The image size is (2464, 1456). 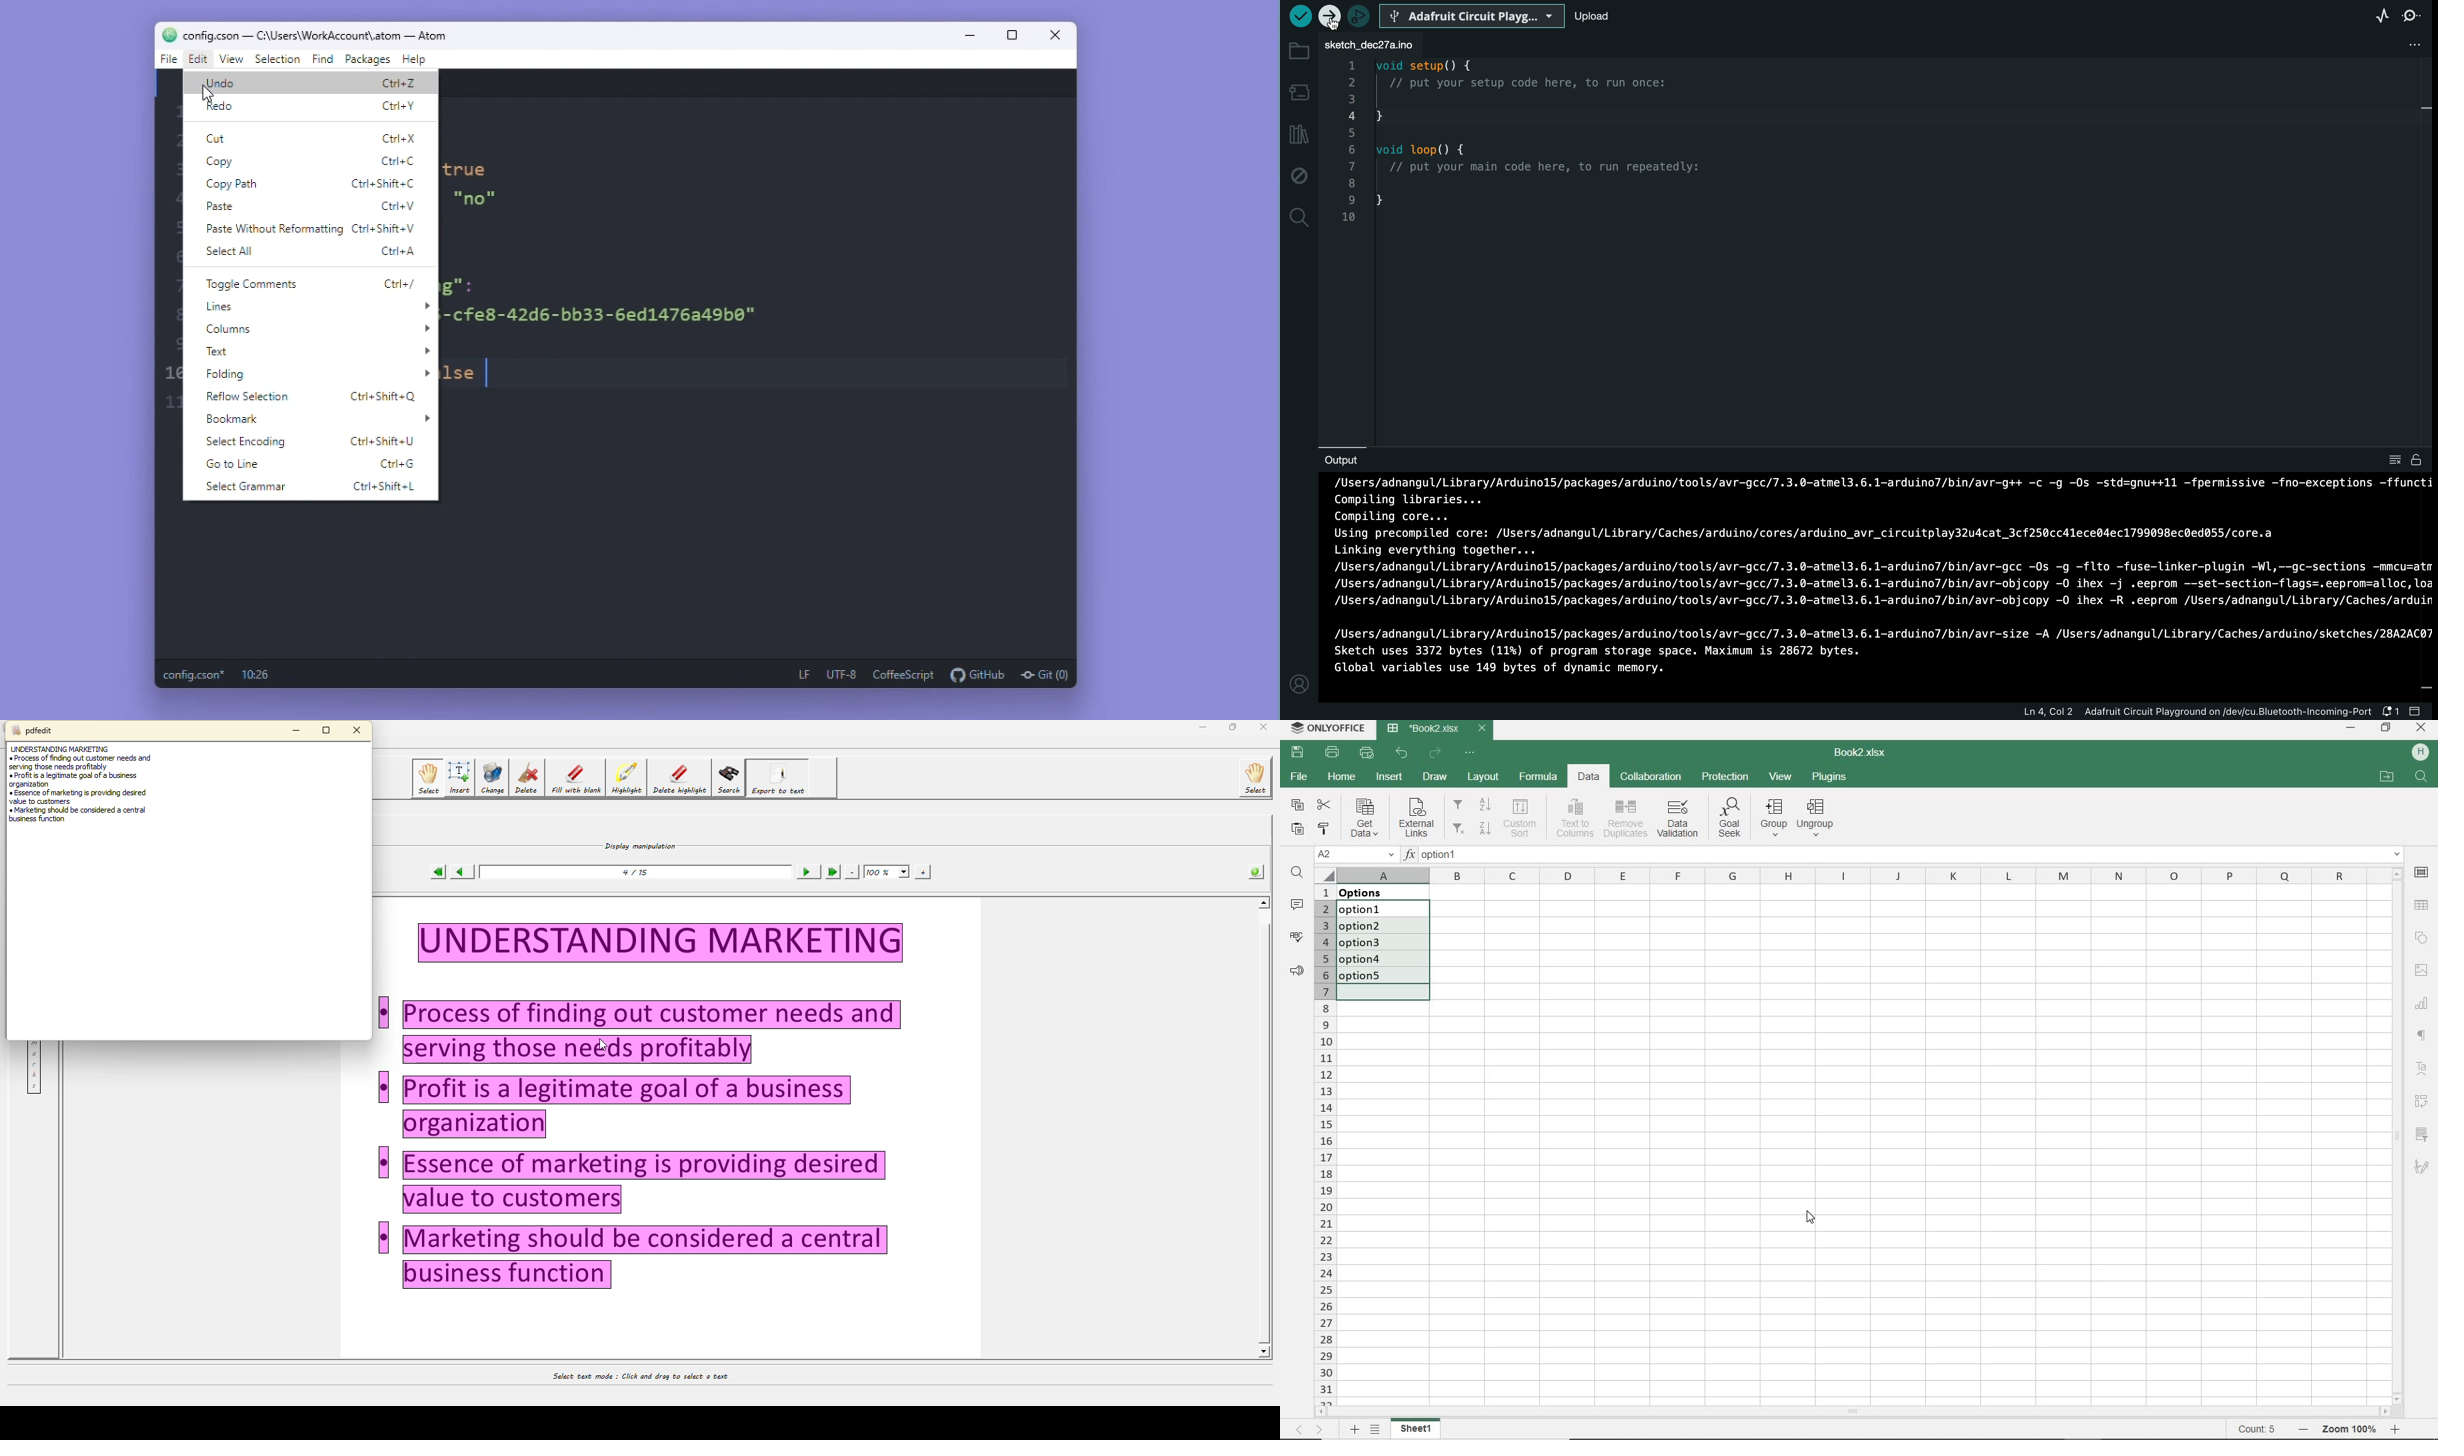 What do you see at coordinates (397, 136) in the screenshot?
I see `ctrl+x` at bounding box center [397, 136].